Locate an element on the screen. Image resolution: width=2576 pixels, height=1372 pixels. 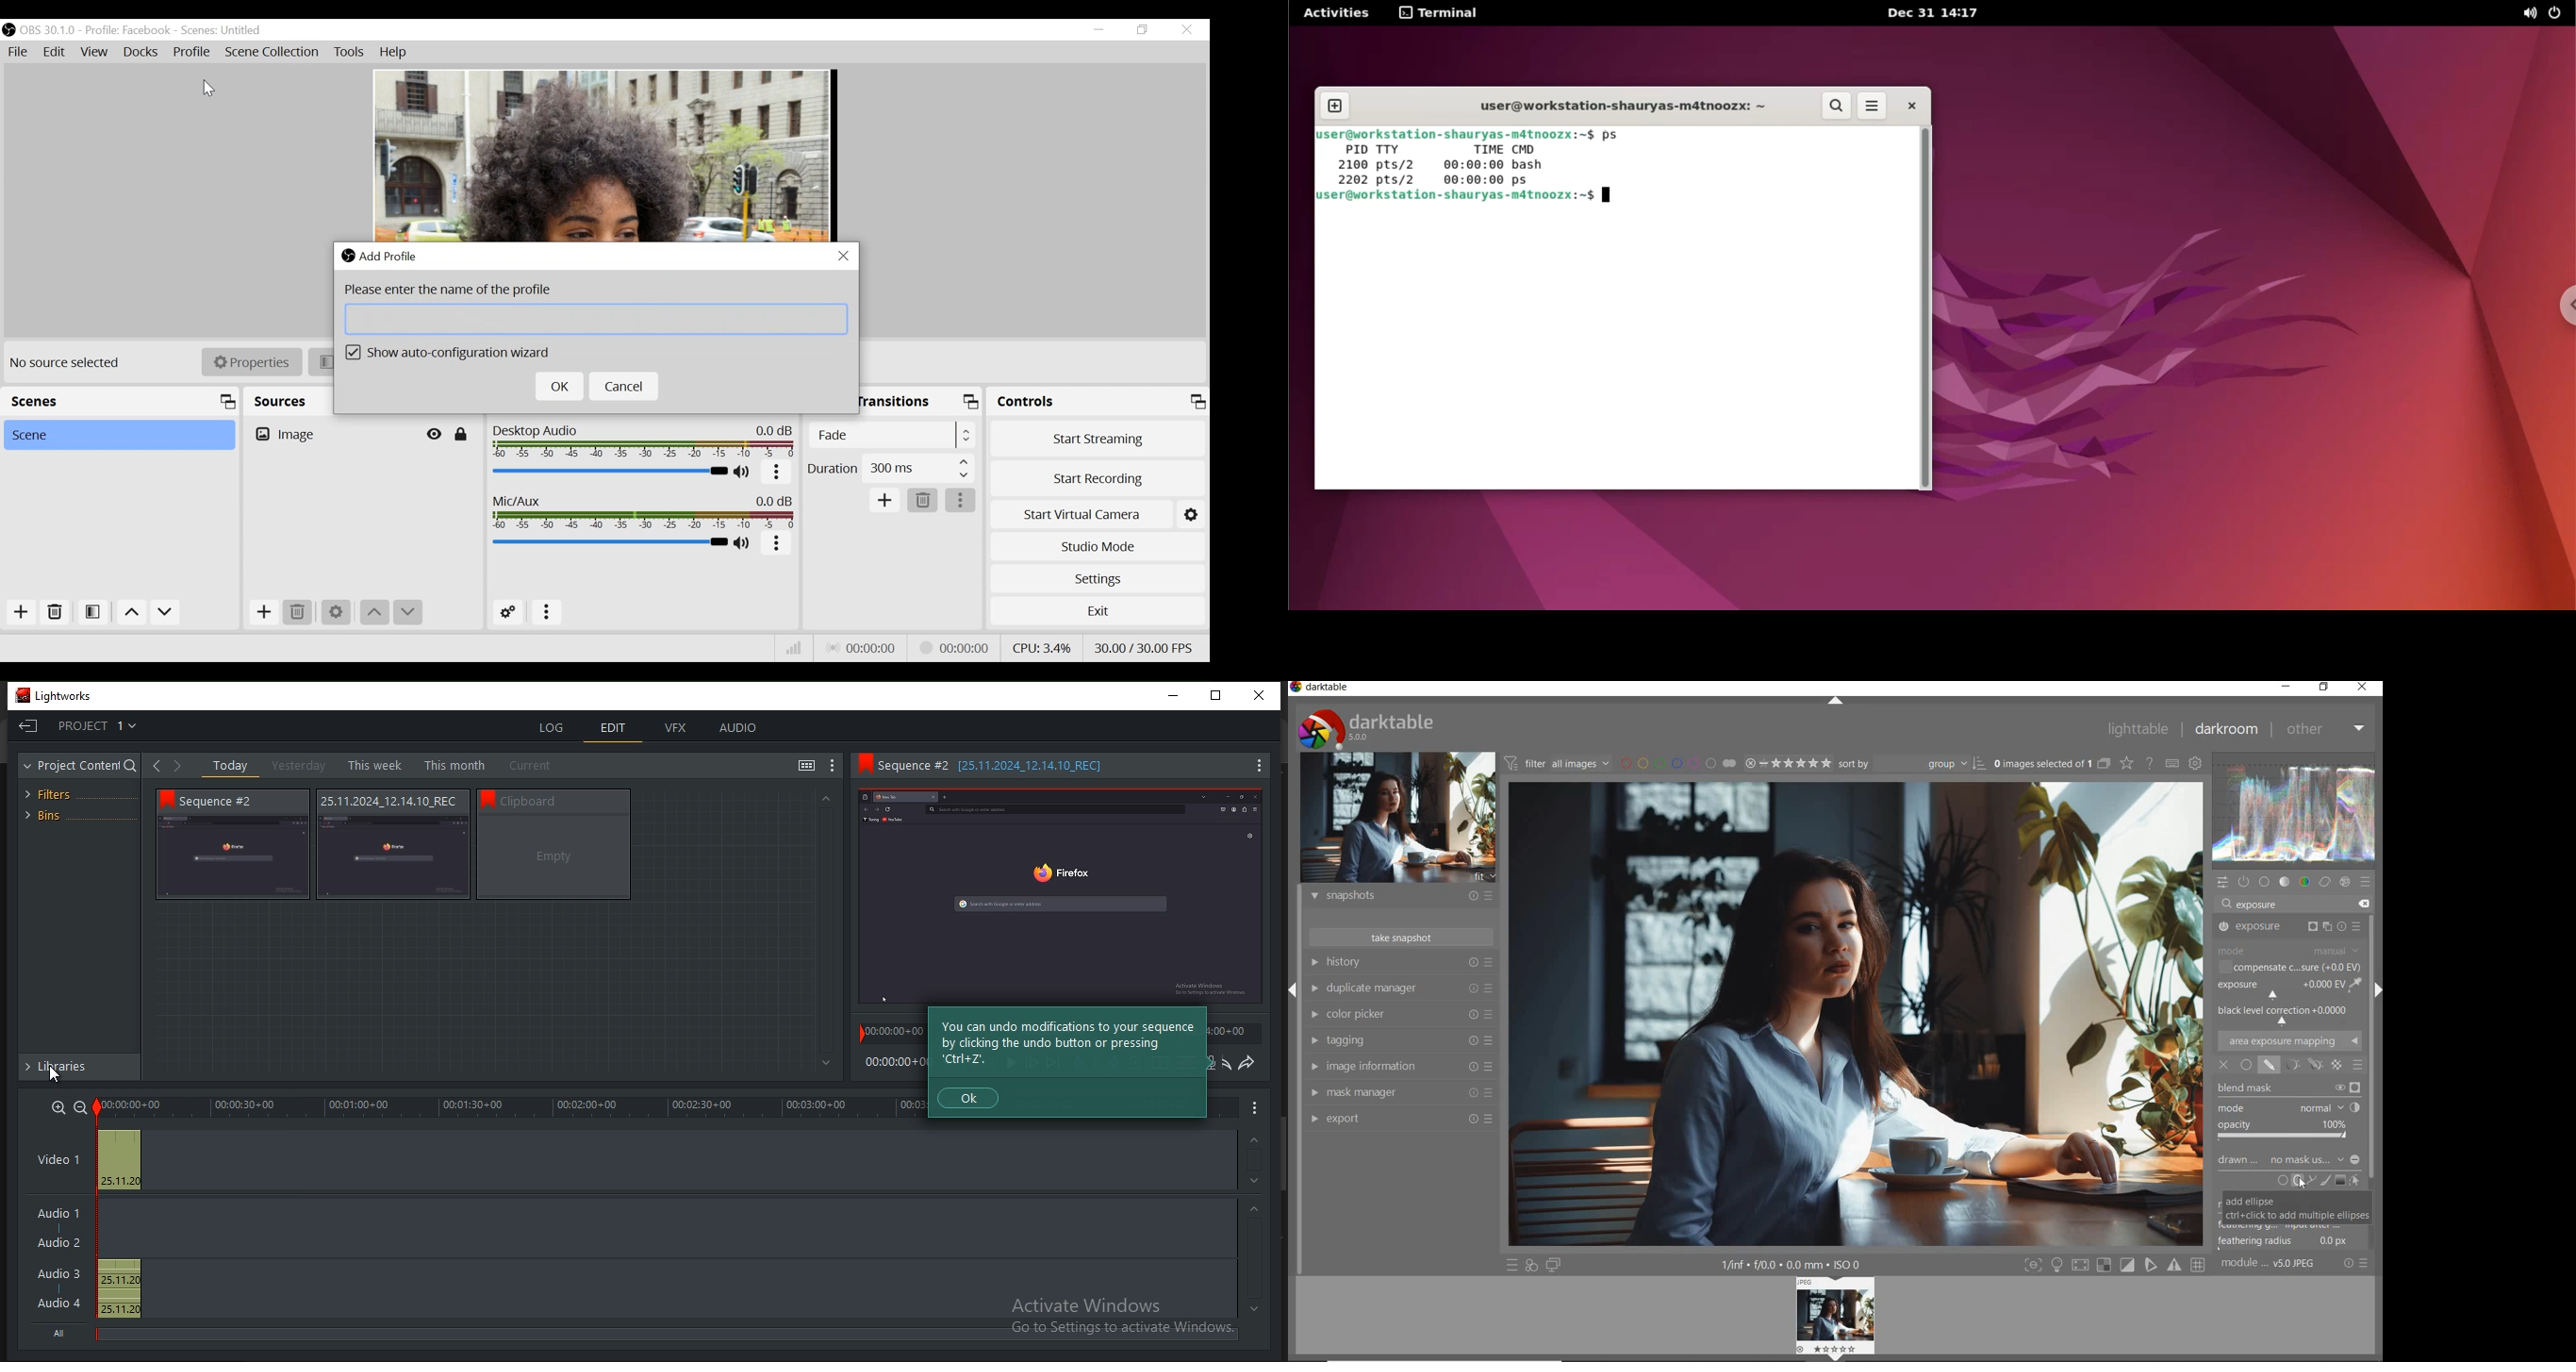
timeline navigation up arrow is located at coordinates (1254, 1139).